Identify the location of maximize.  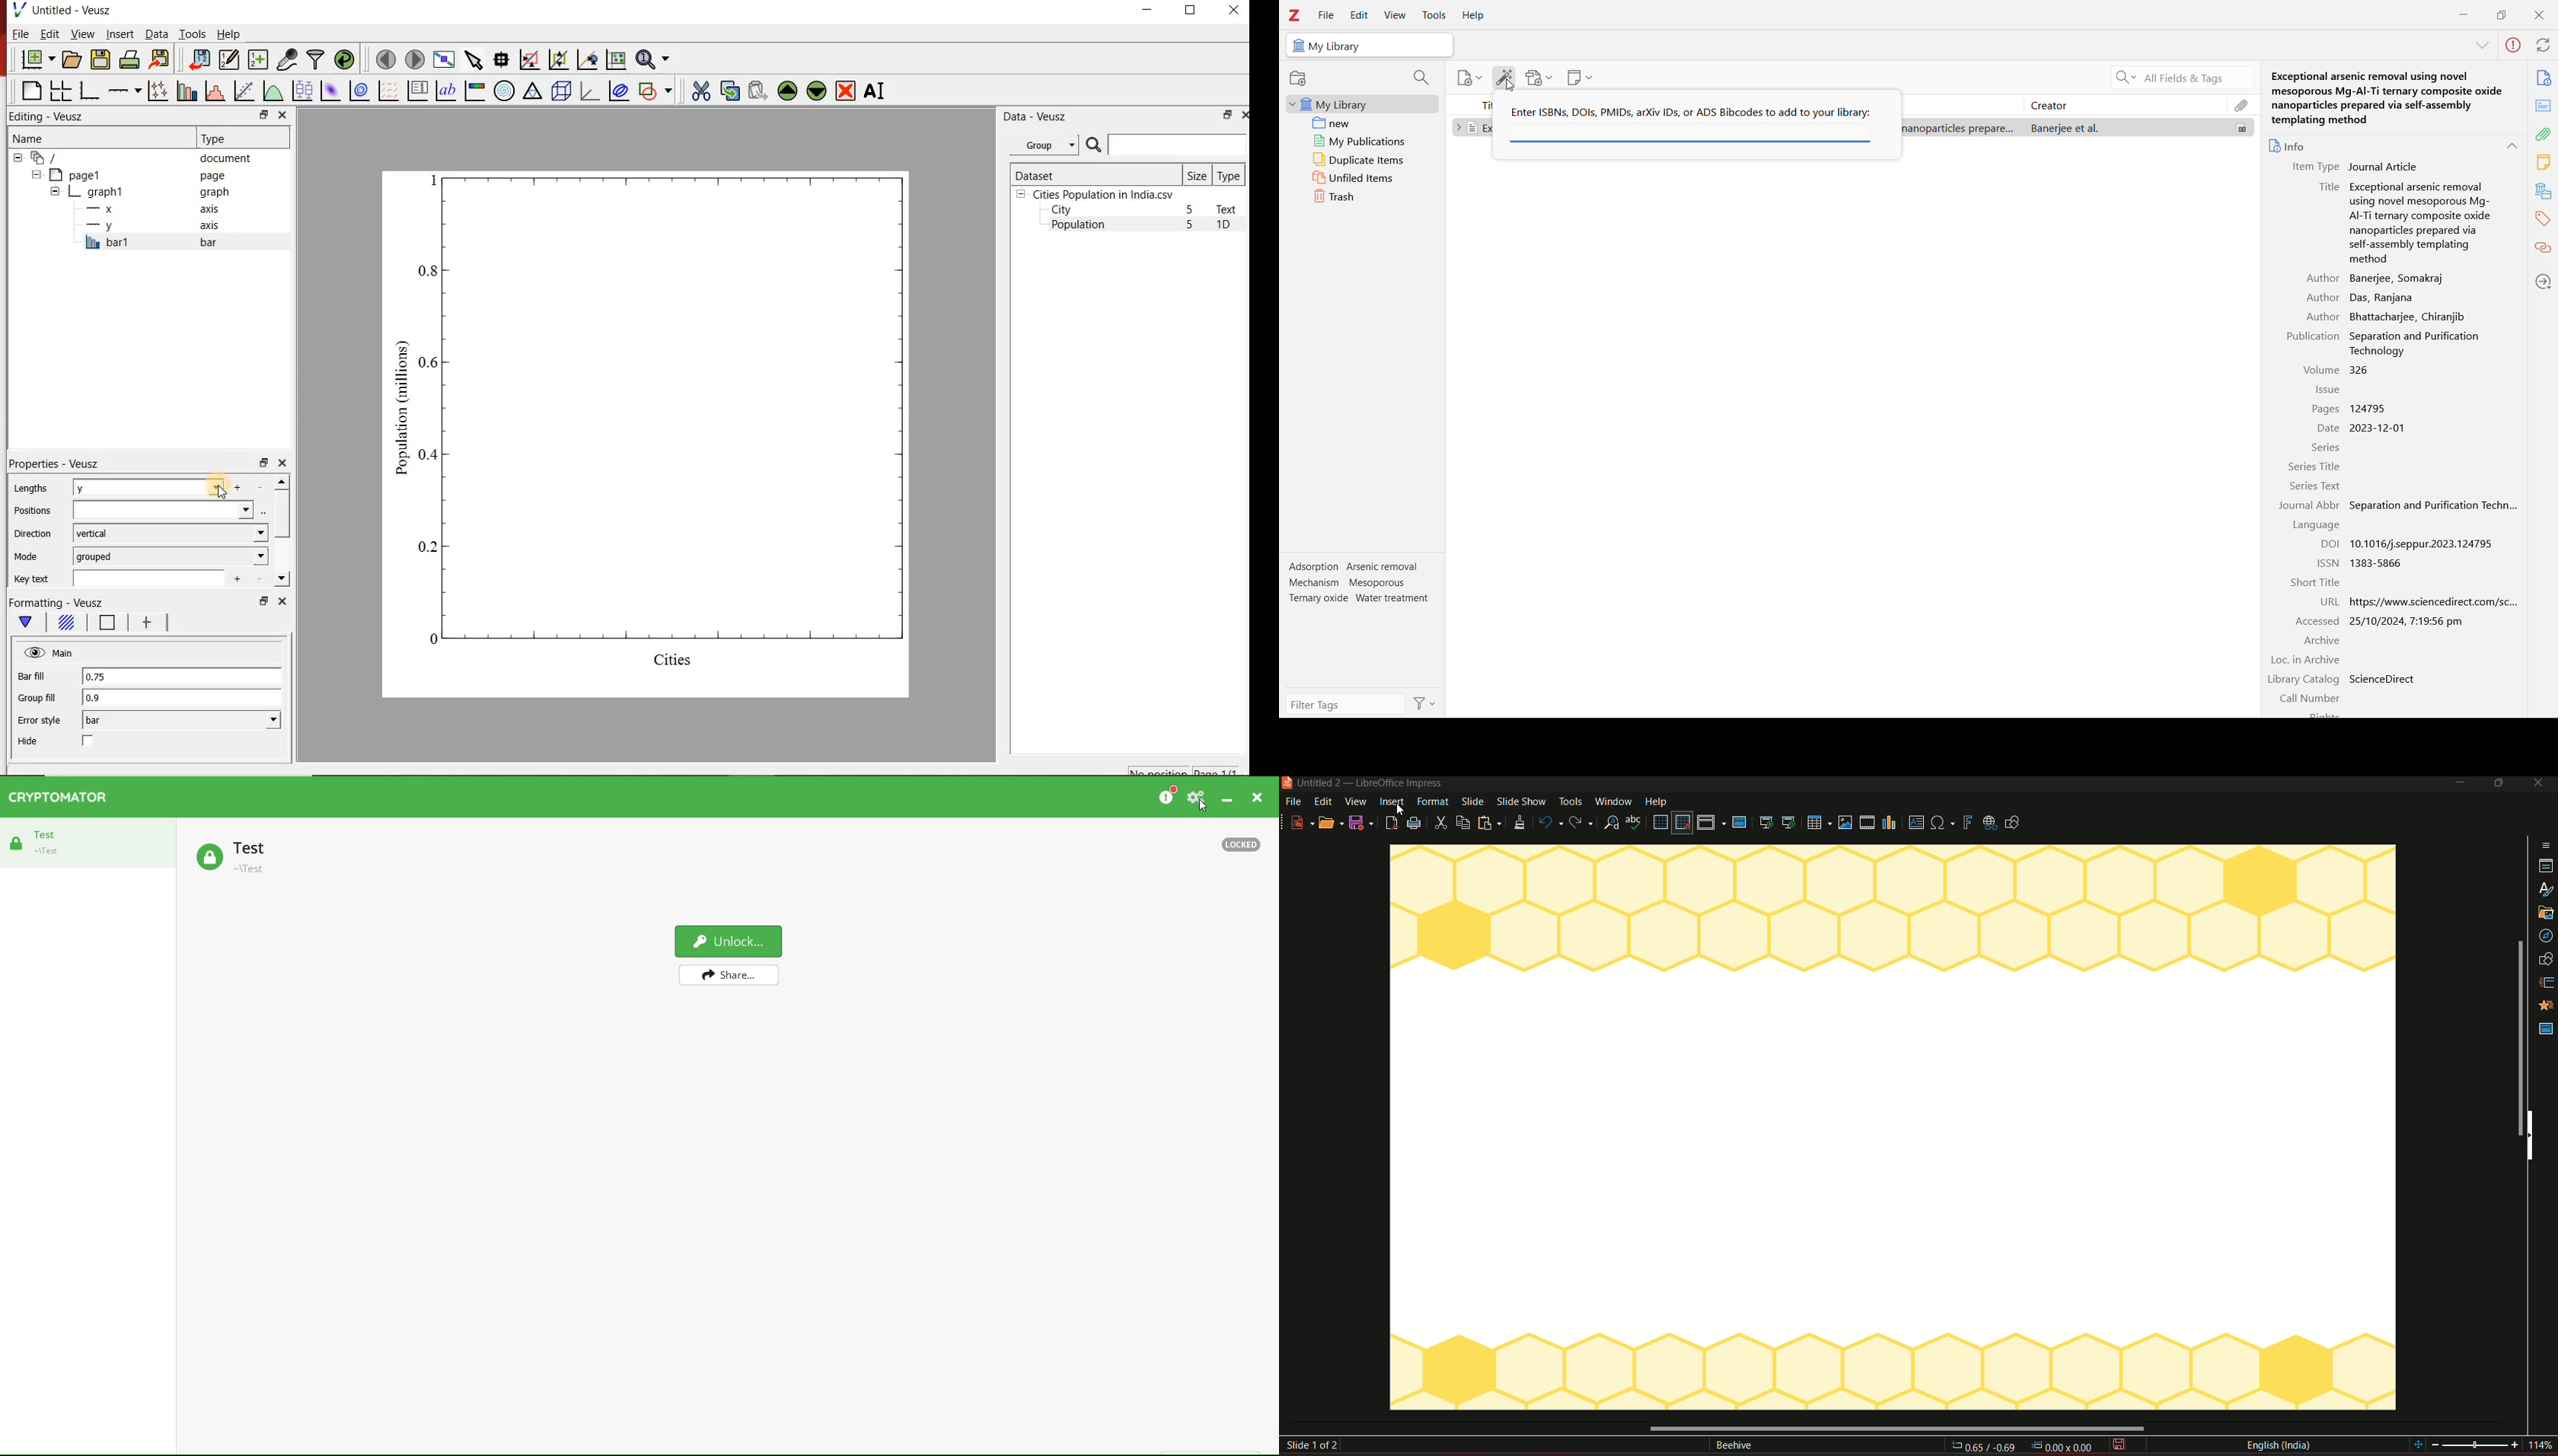
(2501, 13).